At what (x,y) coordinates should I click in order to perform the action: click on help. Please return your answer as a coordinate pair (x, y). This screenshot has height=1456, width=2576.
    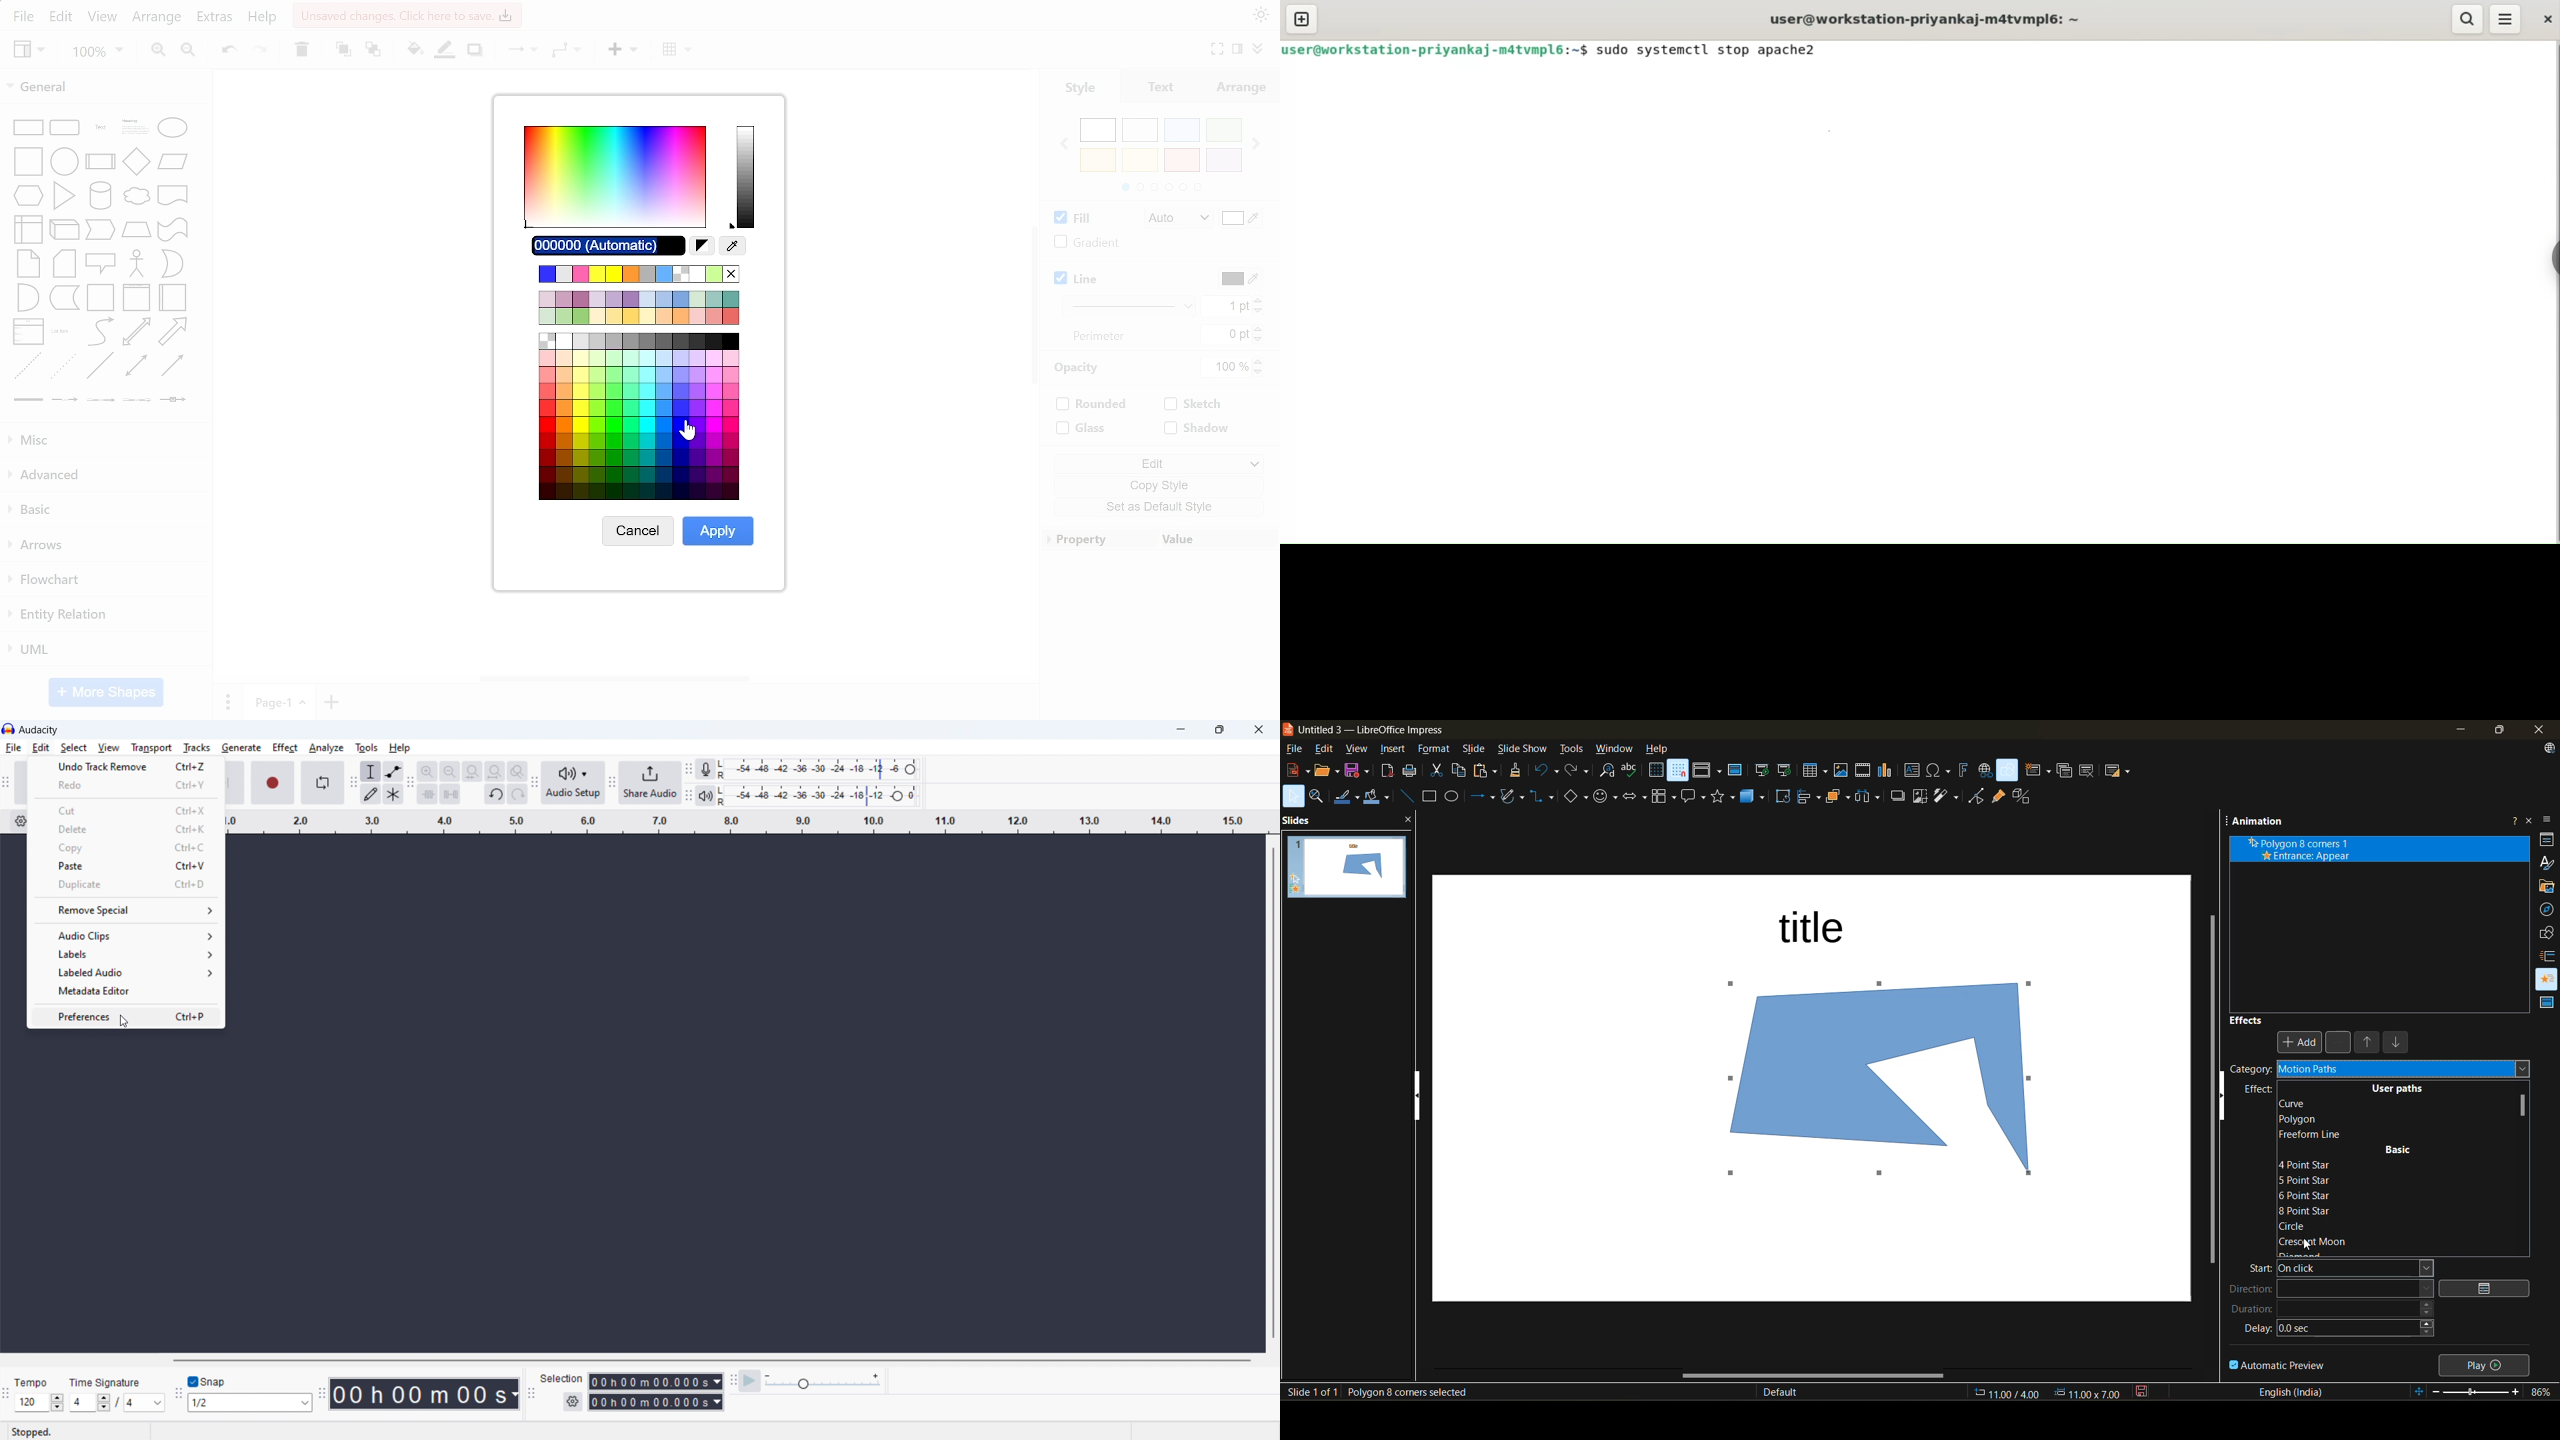
    Looking at the image, I should click on (400, 747).